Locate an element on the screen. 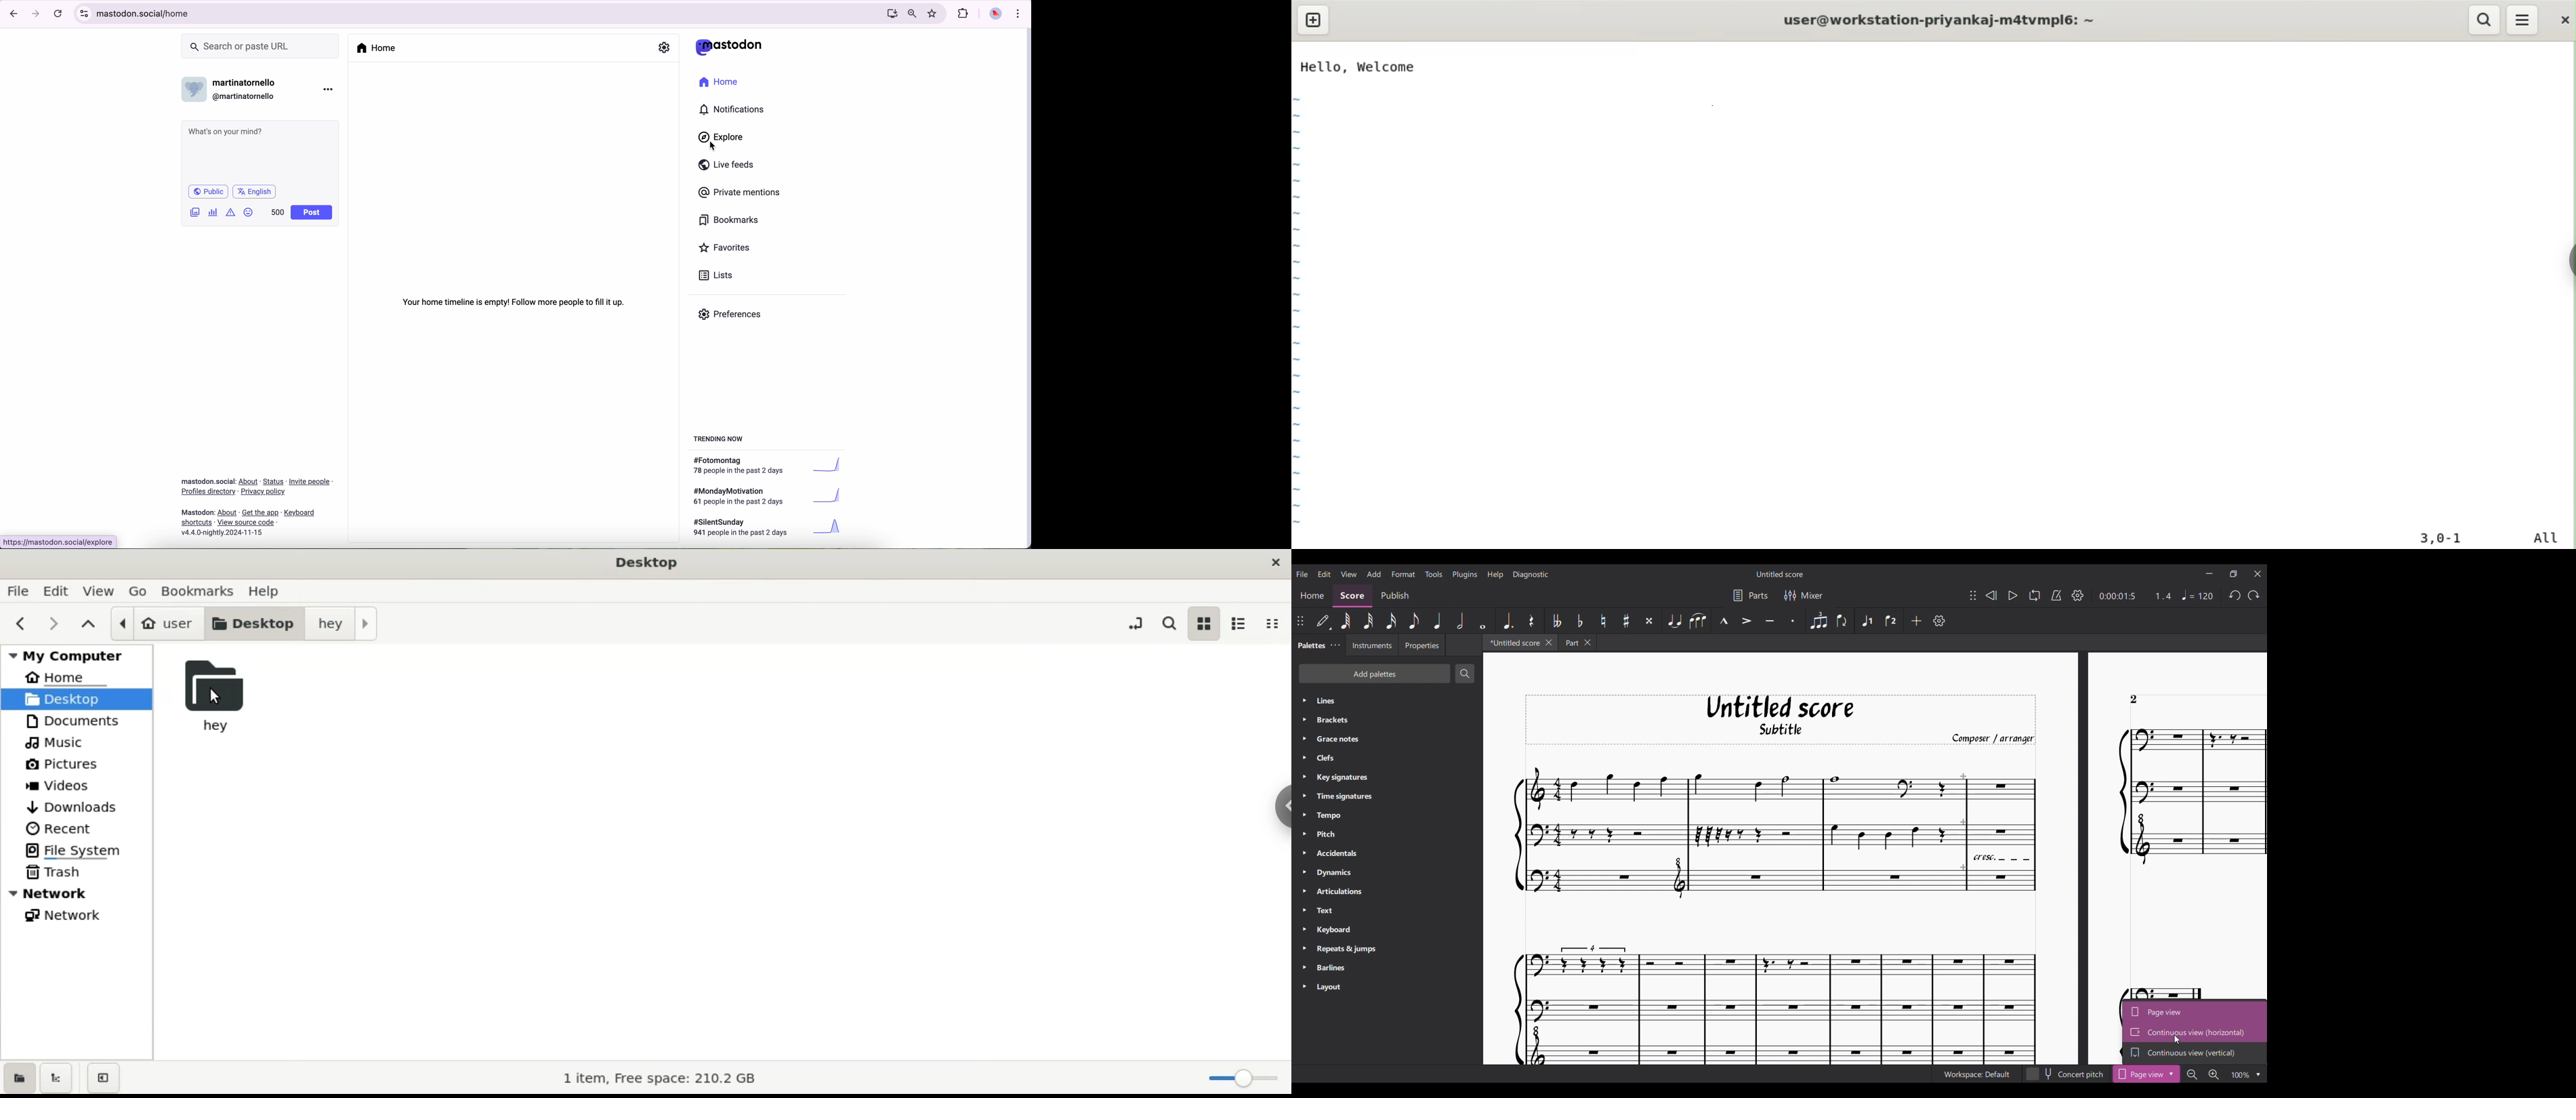 The width and height of the screenshot is (2576, 1120). post button is located at coordinates (312, 212).